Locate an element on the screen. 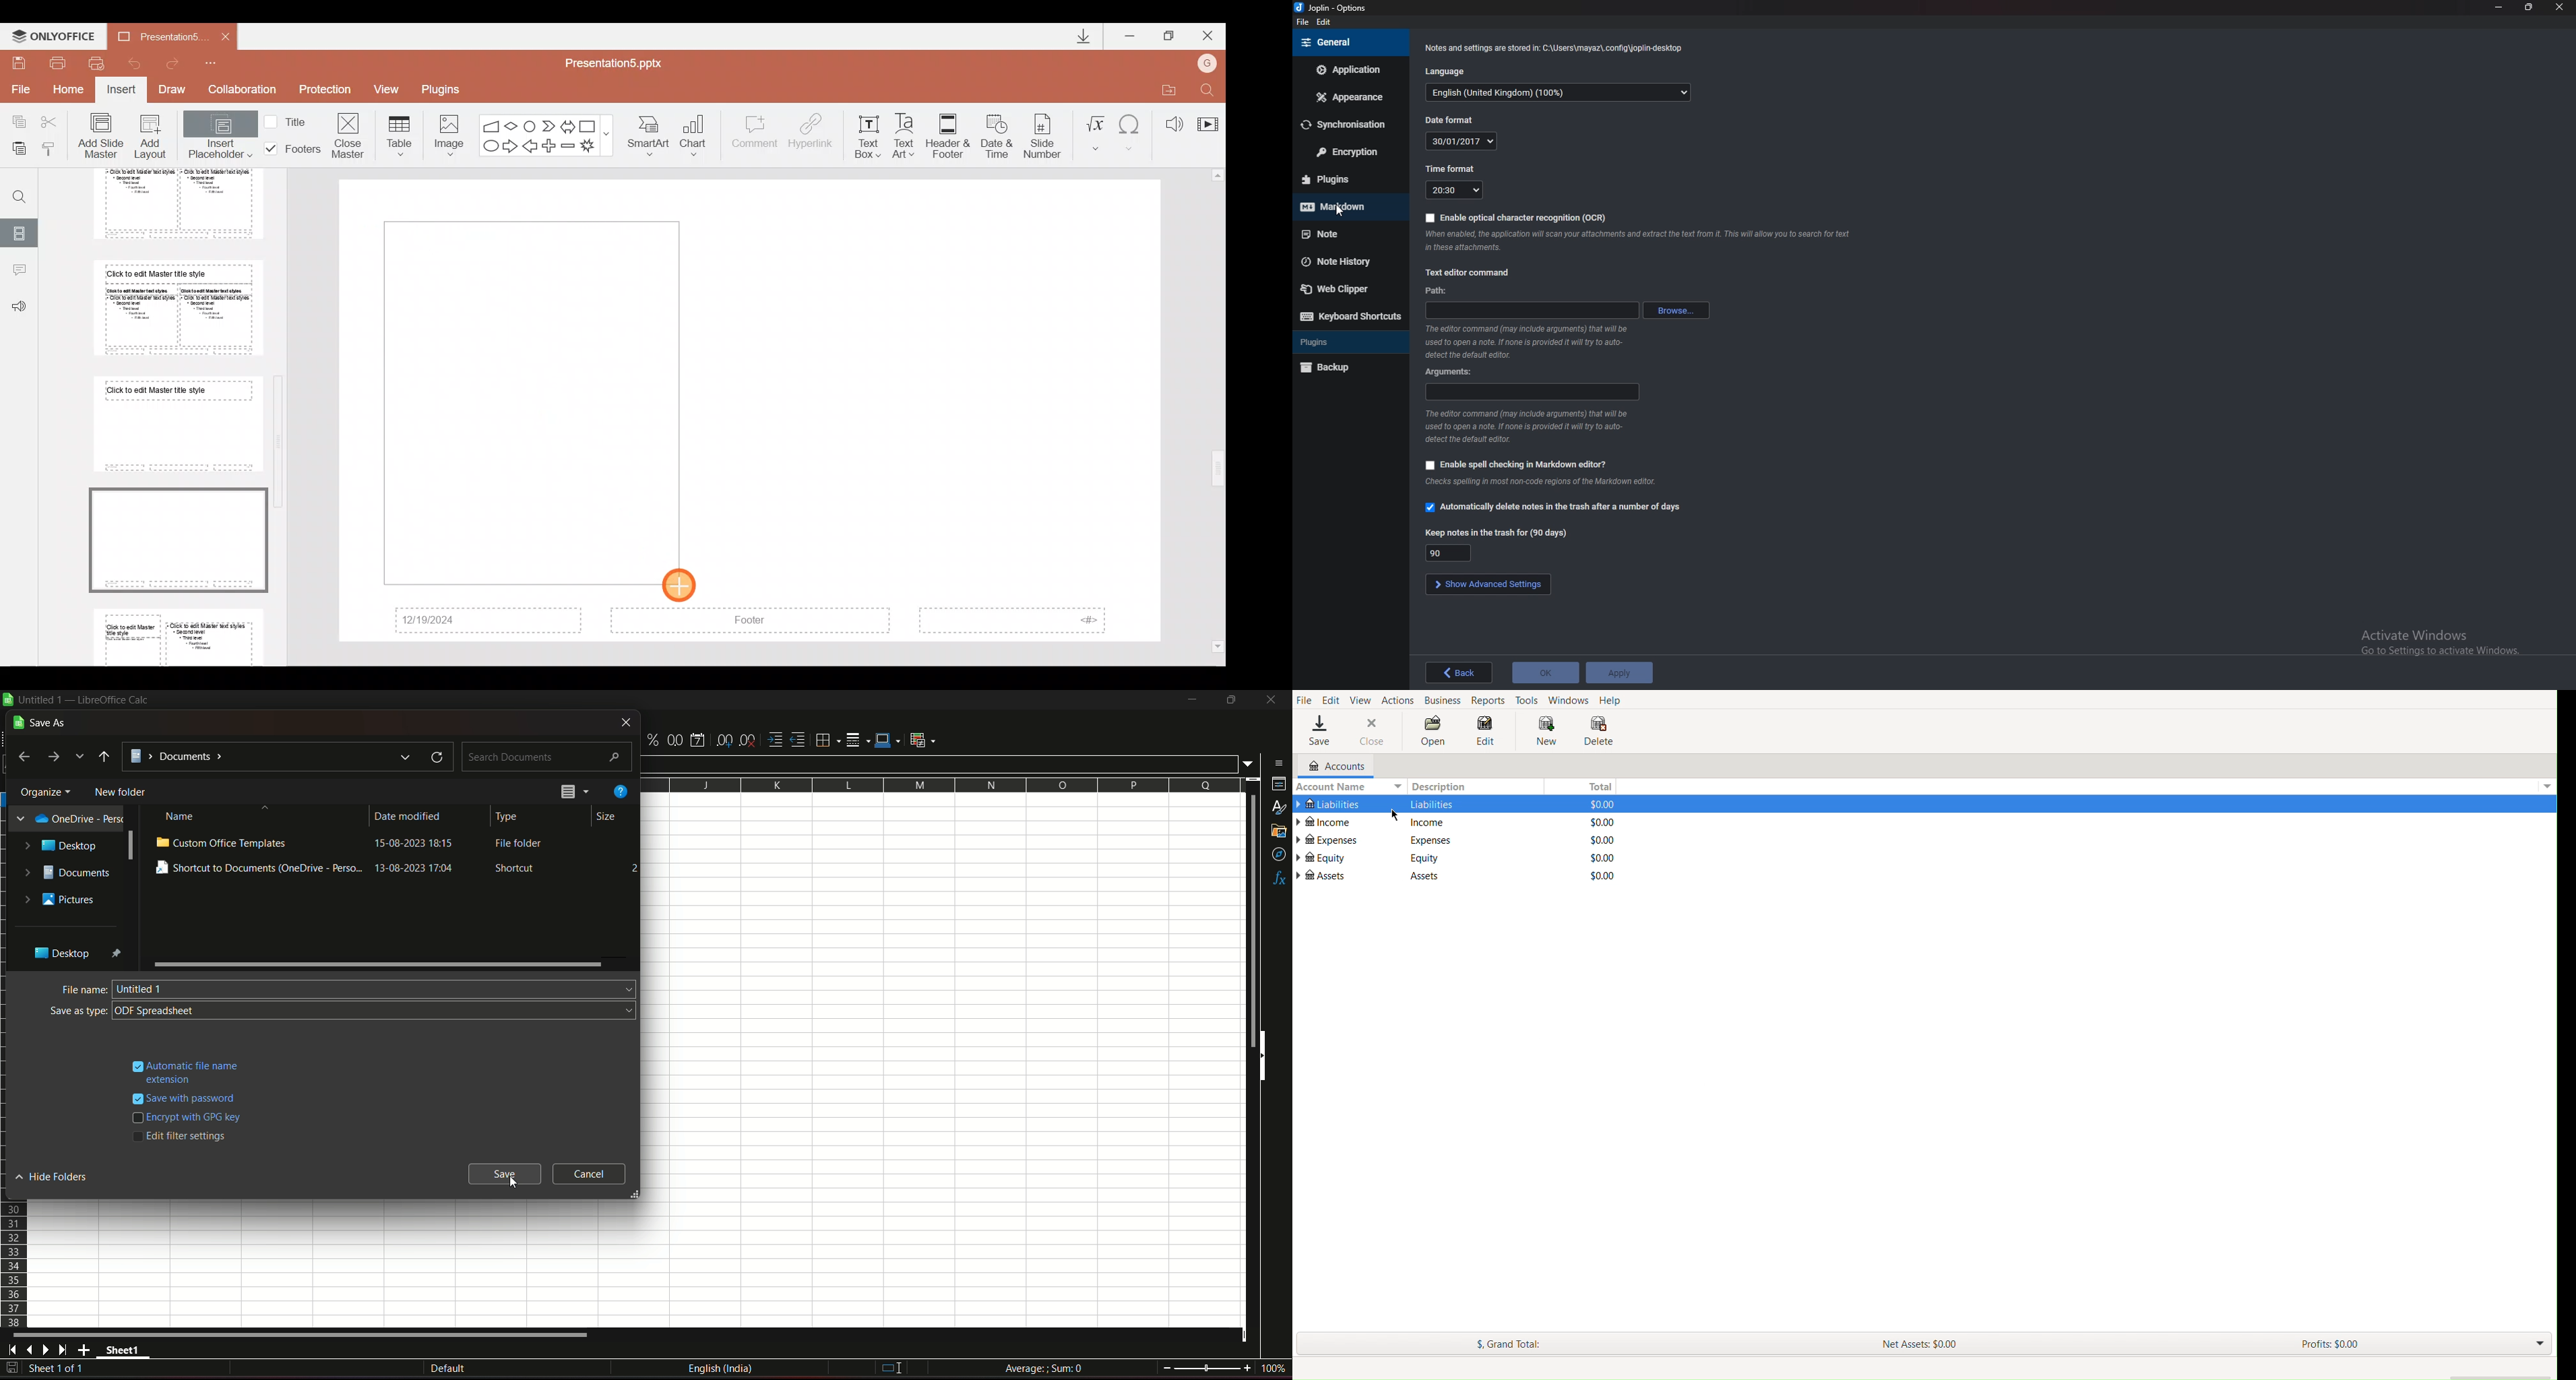 This screenshot has height=1400, width=2576. Slide 7 is located at coordinates (174, 424).